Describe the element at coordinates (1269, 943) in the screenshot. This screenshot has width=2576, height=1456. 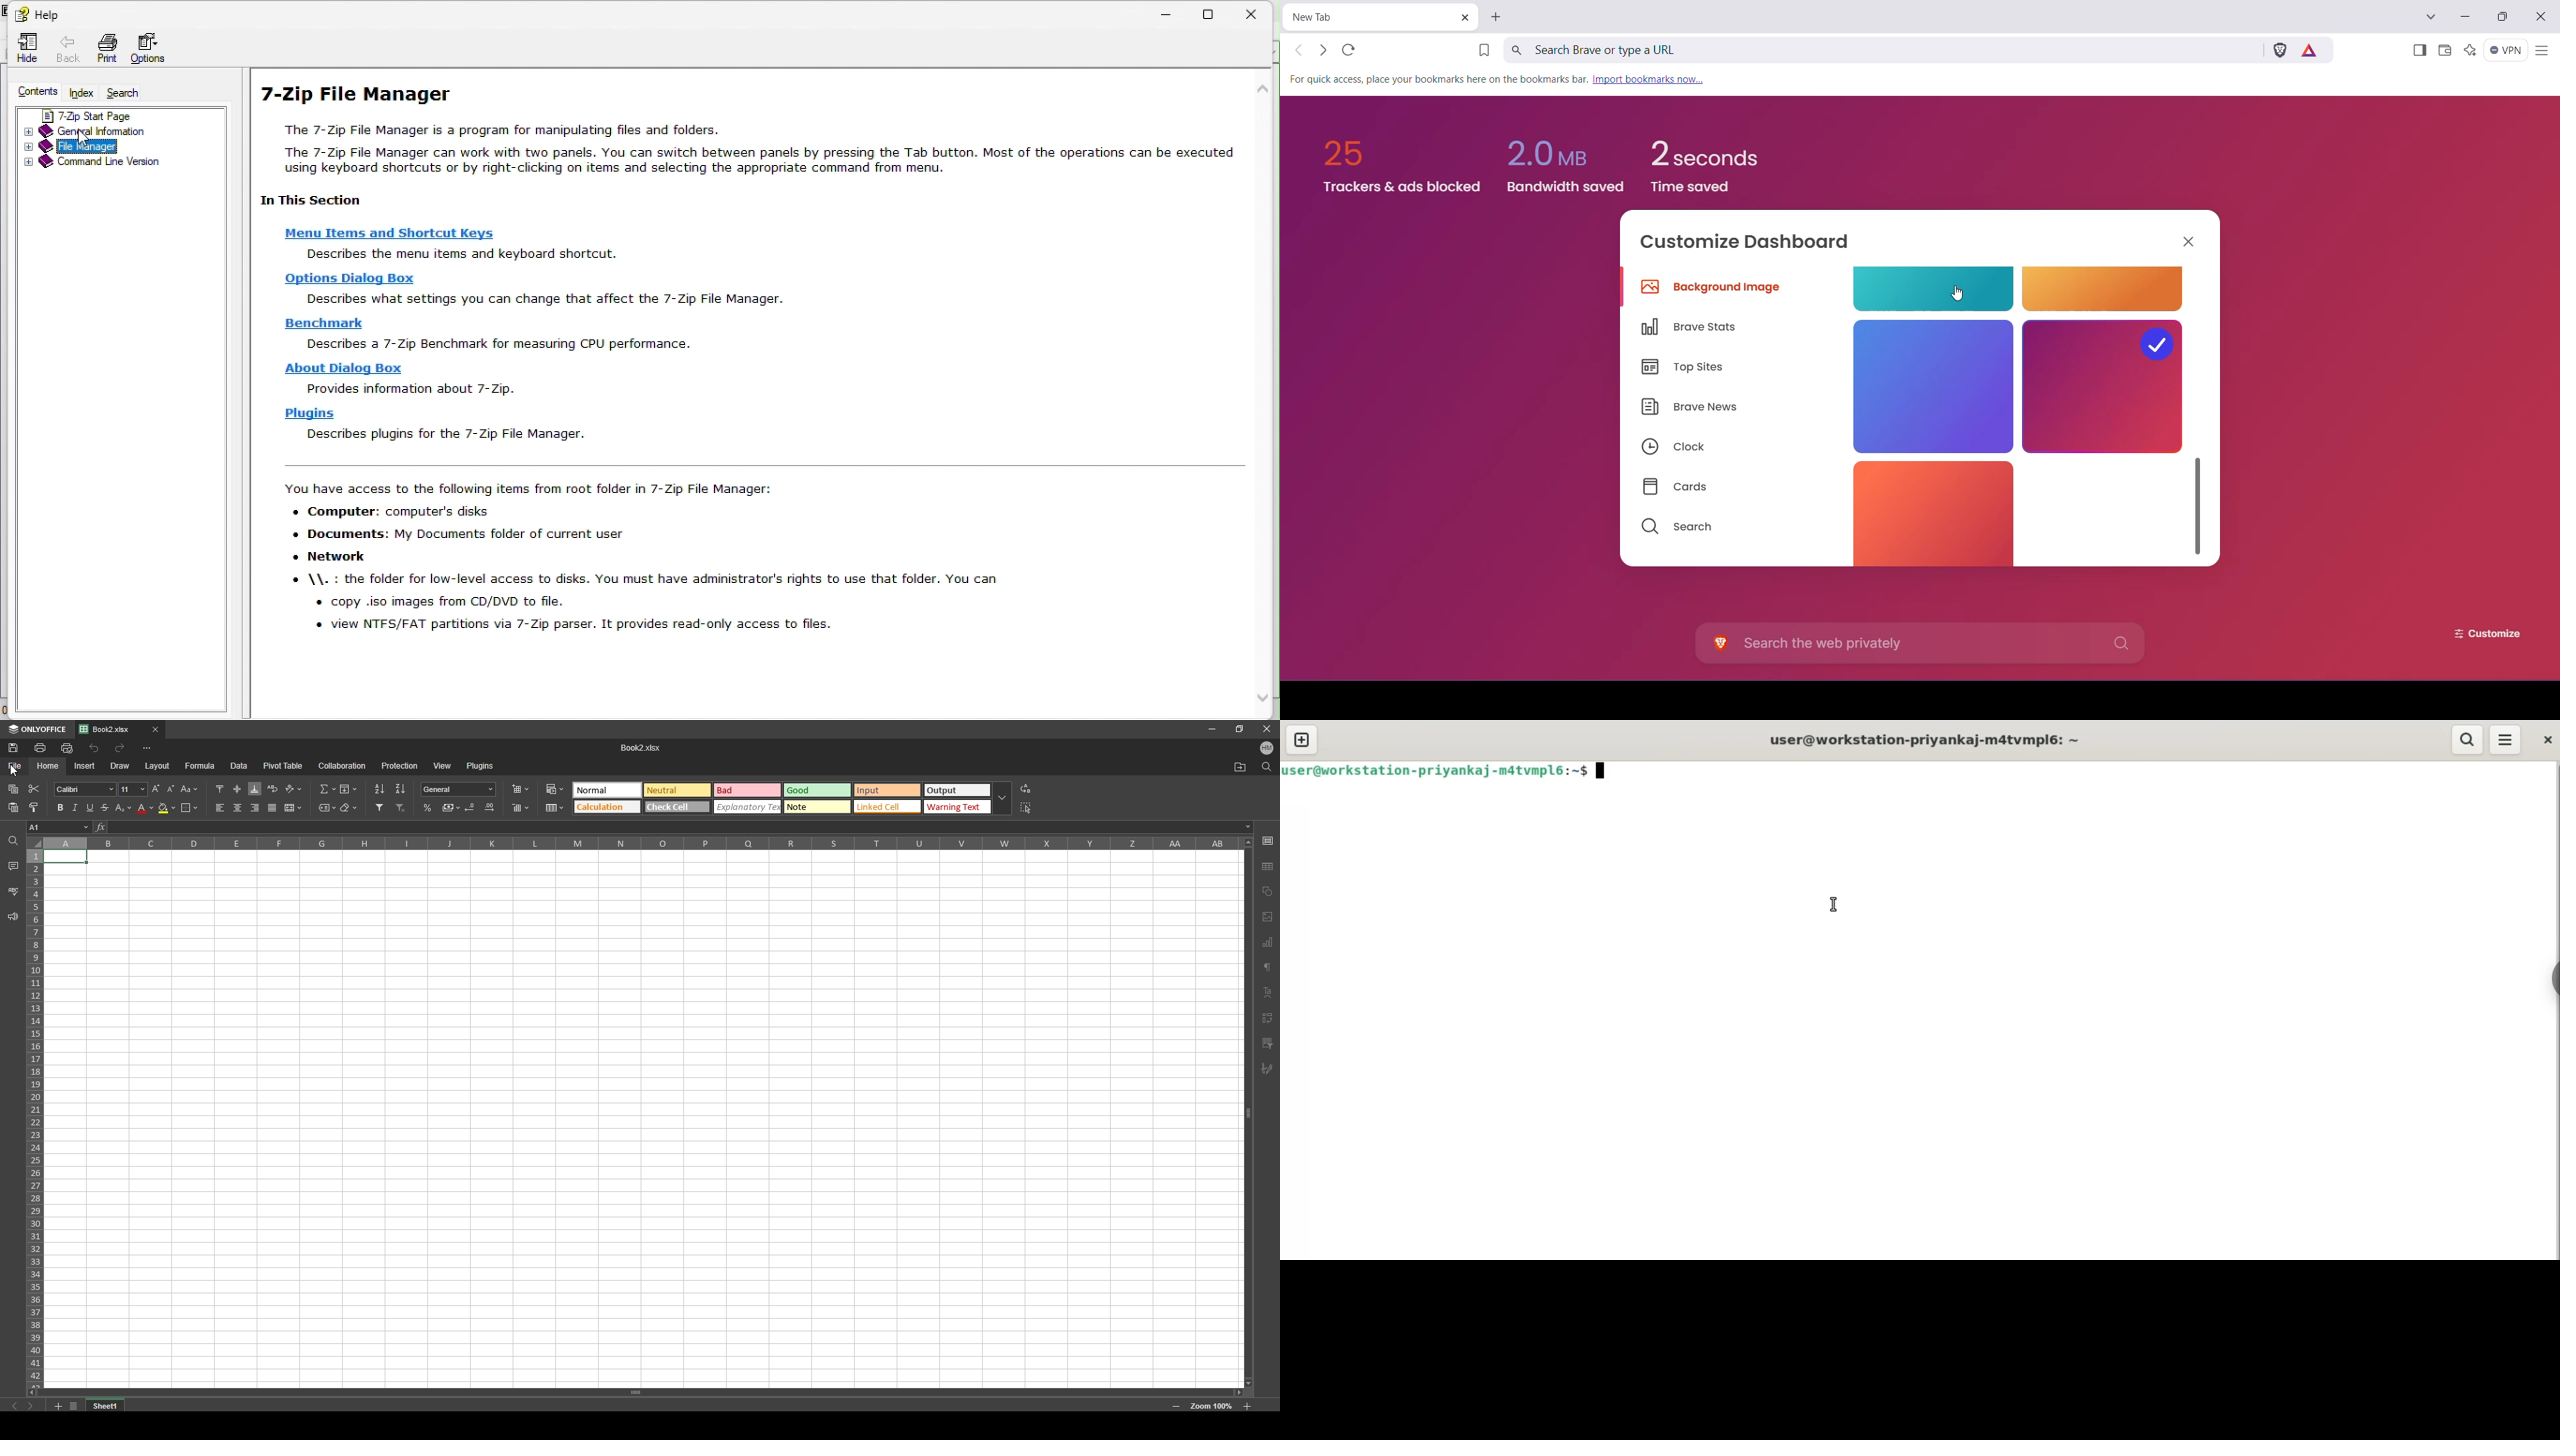
I see `chart` at that location.